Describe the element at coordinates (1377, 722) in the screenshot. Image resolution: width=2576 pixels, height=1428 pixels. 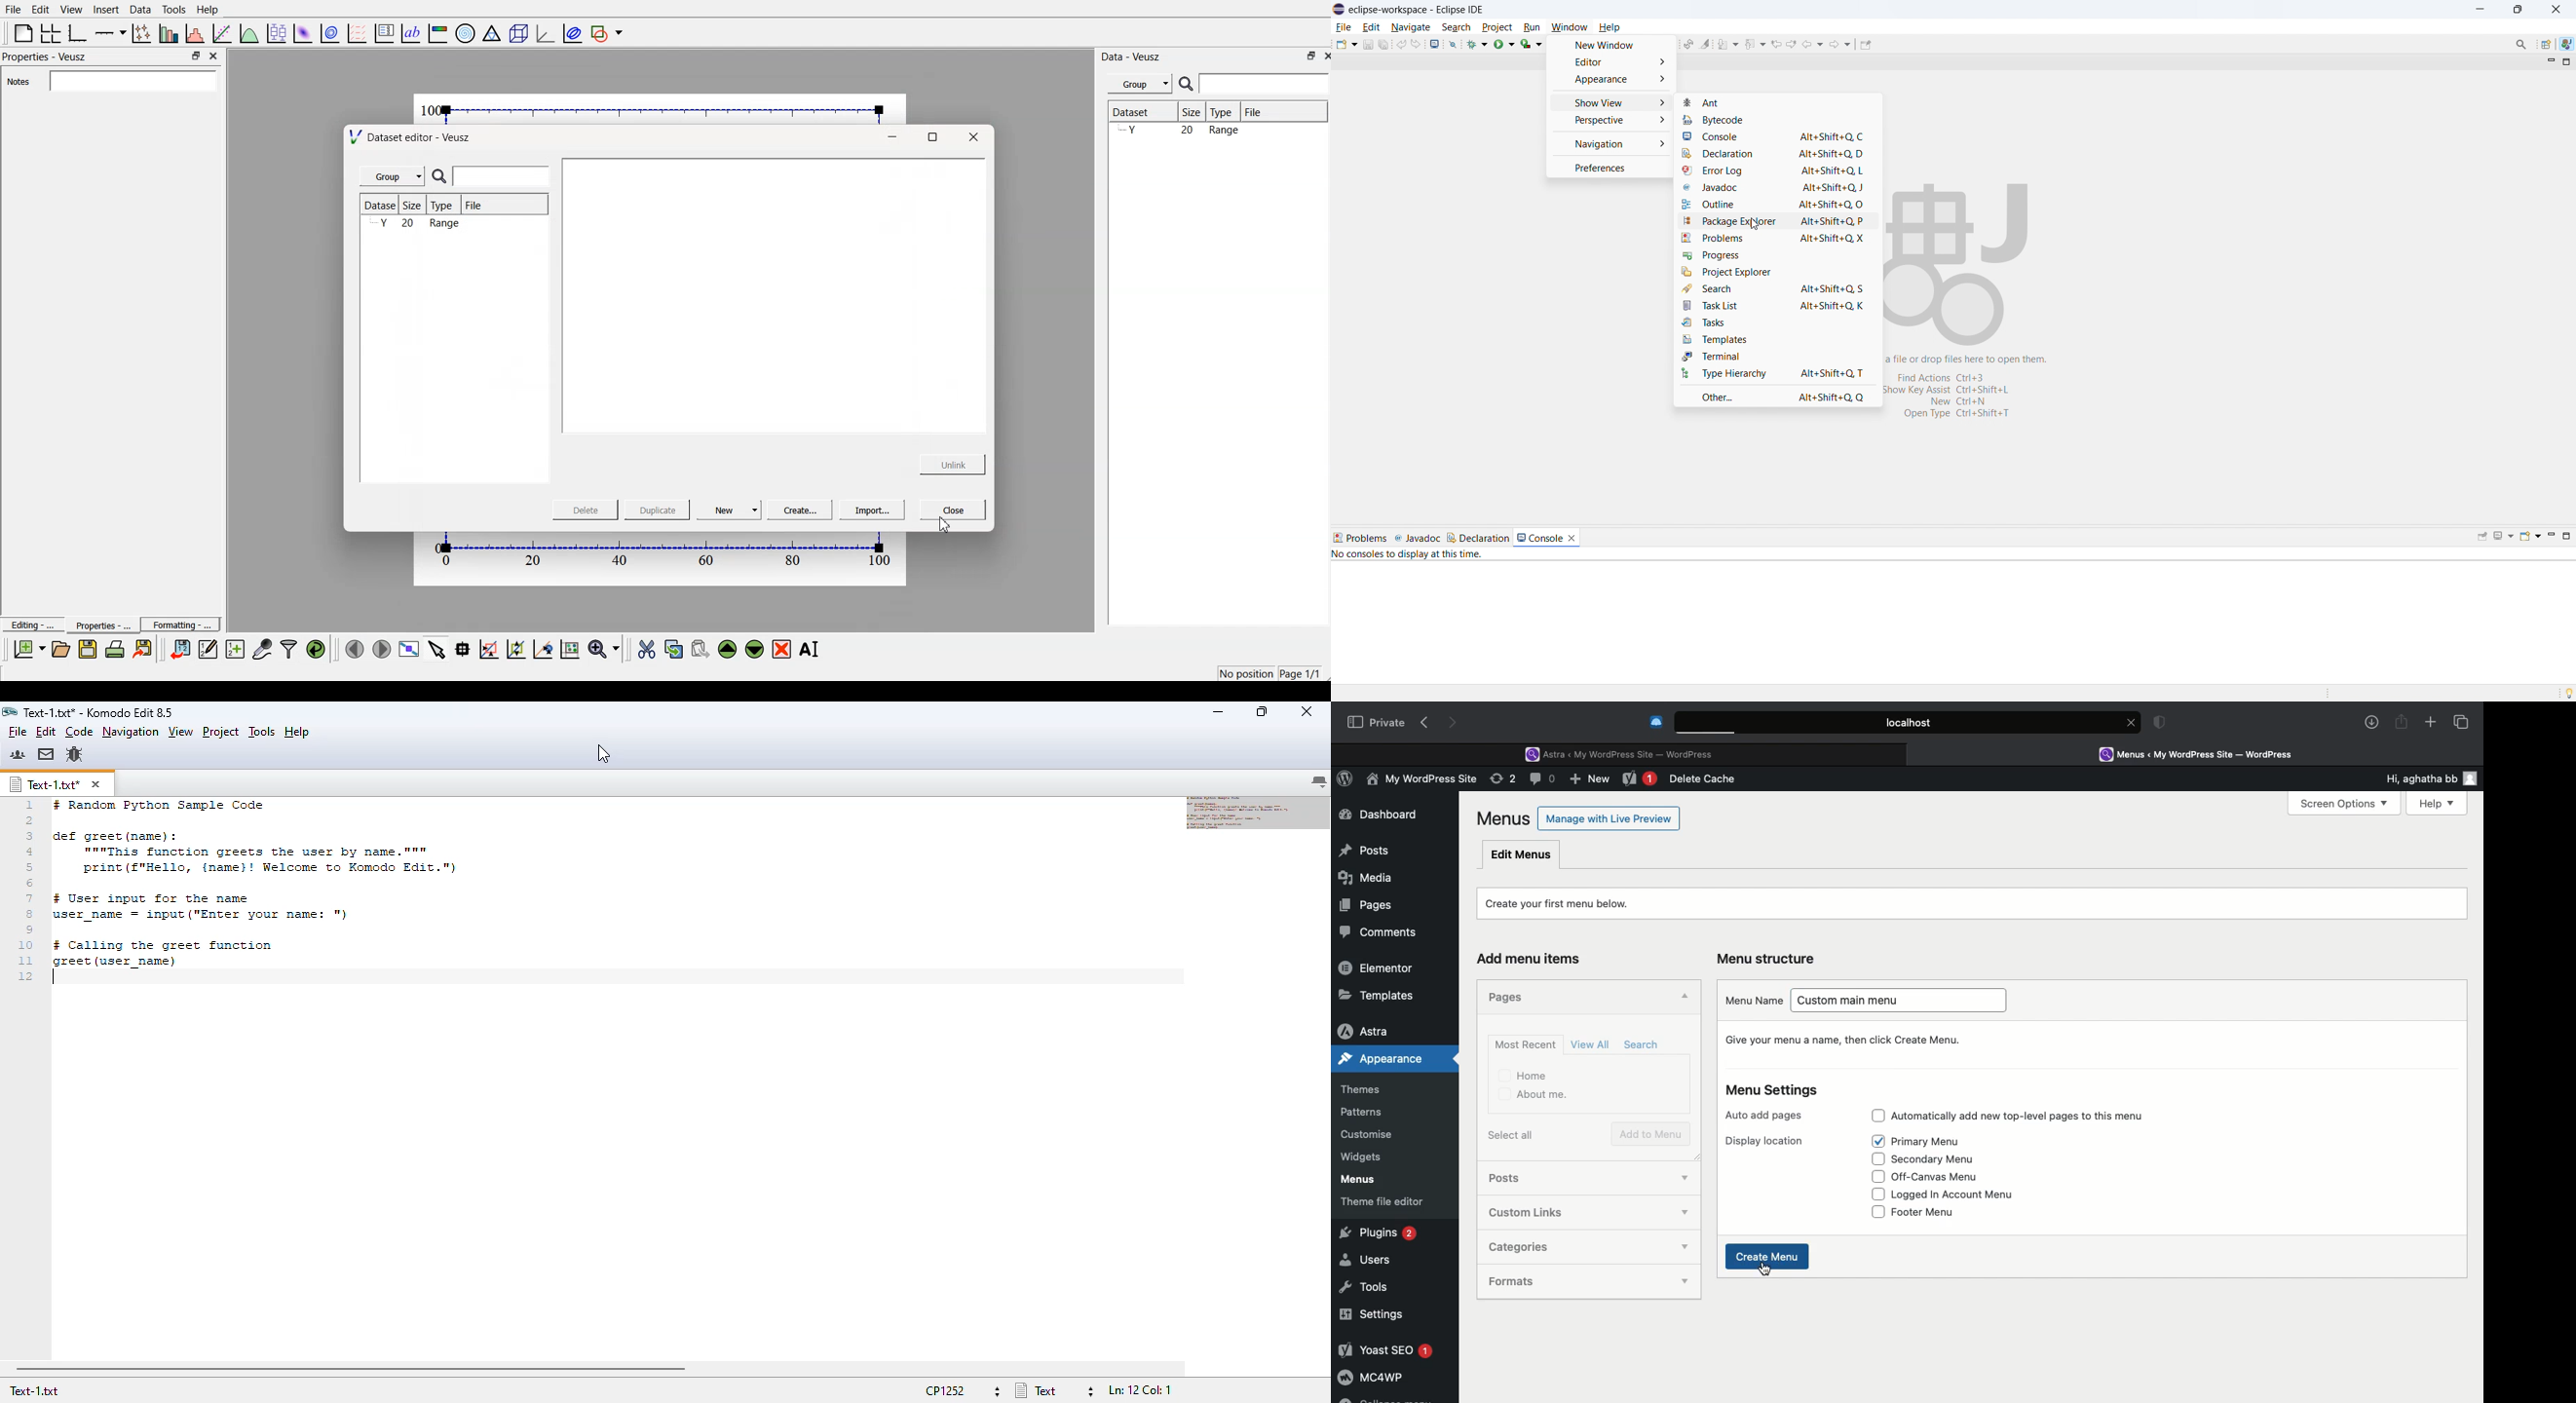
I see `Private` at that location.